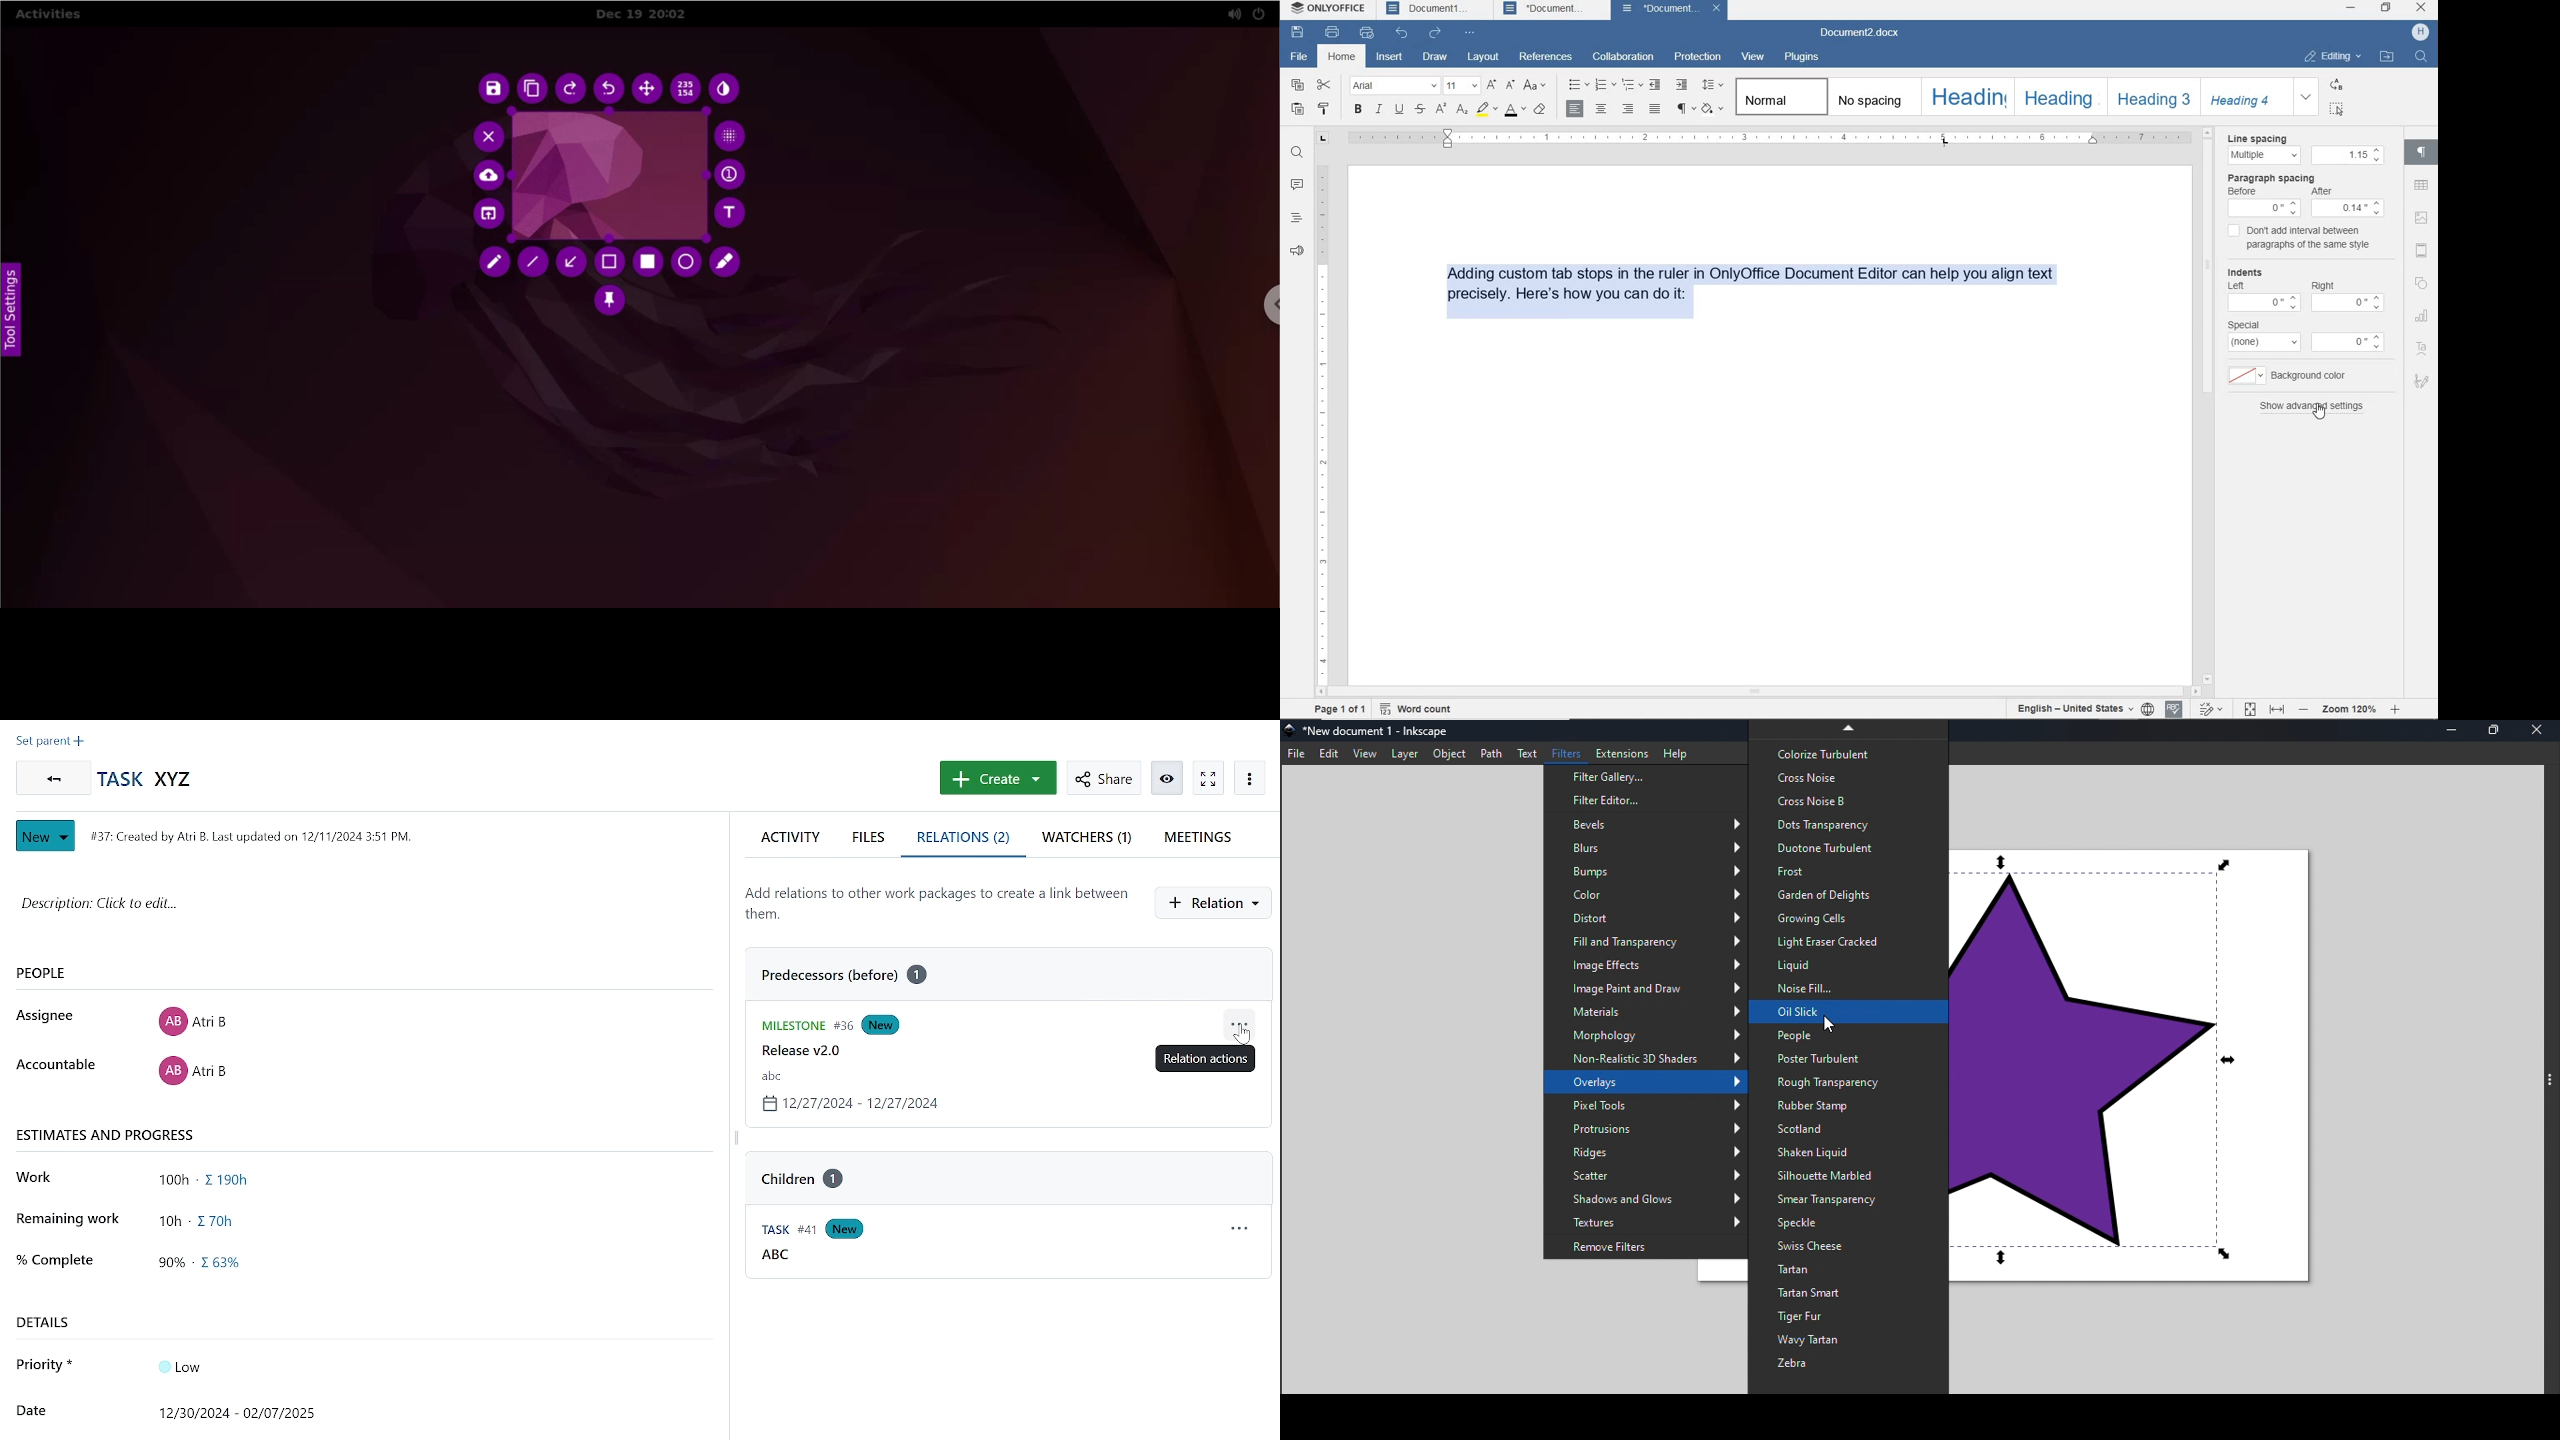 This screenshot has height=1456, width=2576. What do you see at coordinates (1407, 754) in the screenshot?
I see `Layer` at bounding box center [1407, 754].